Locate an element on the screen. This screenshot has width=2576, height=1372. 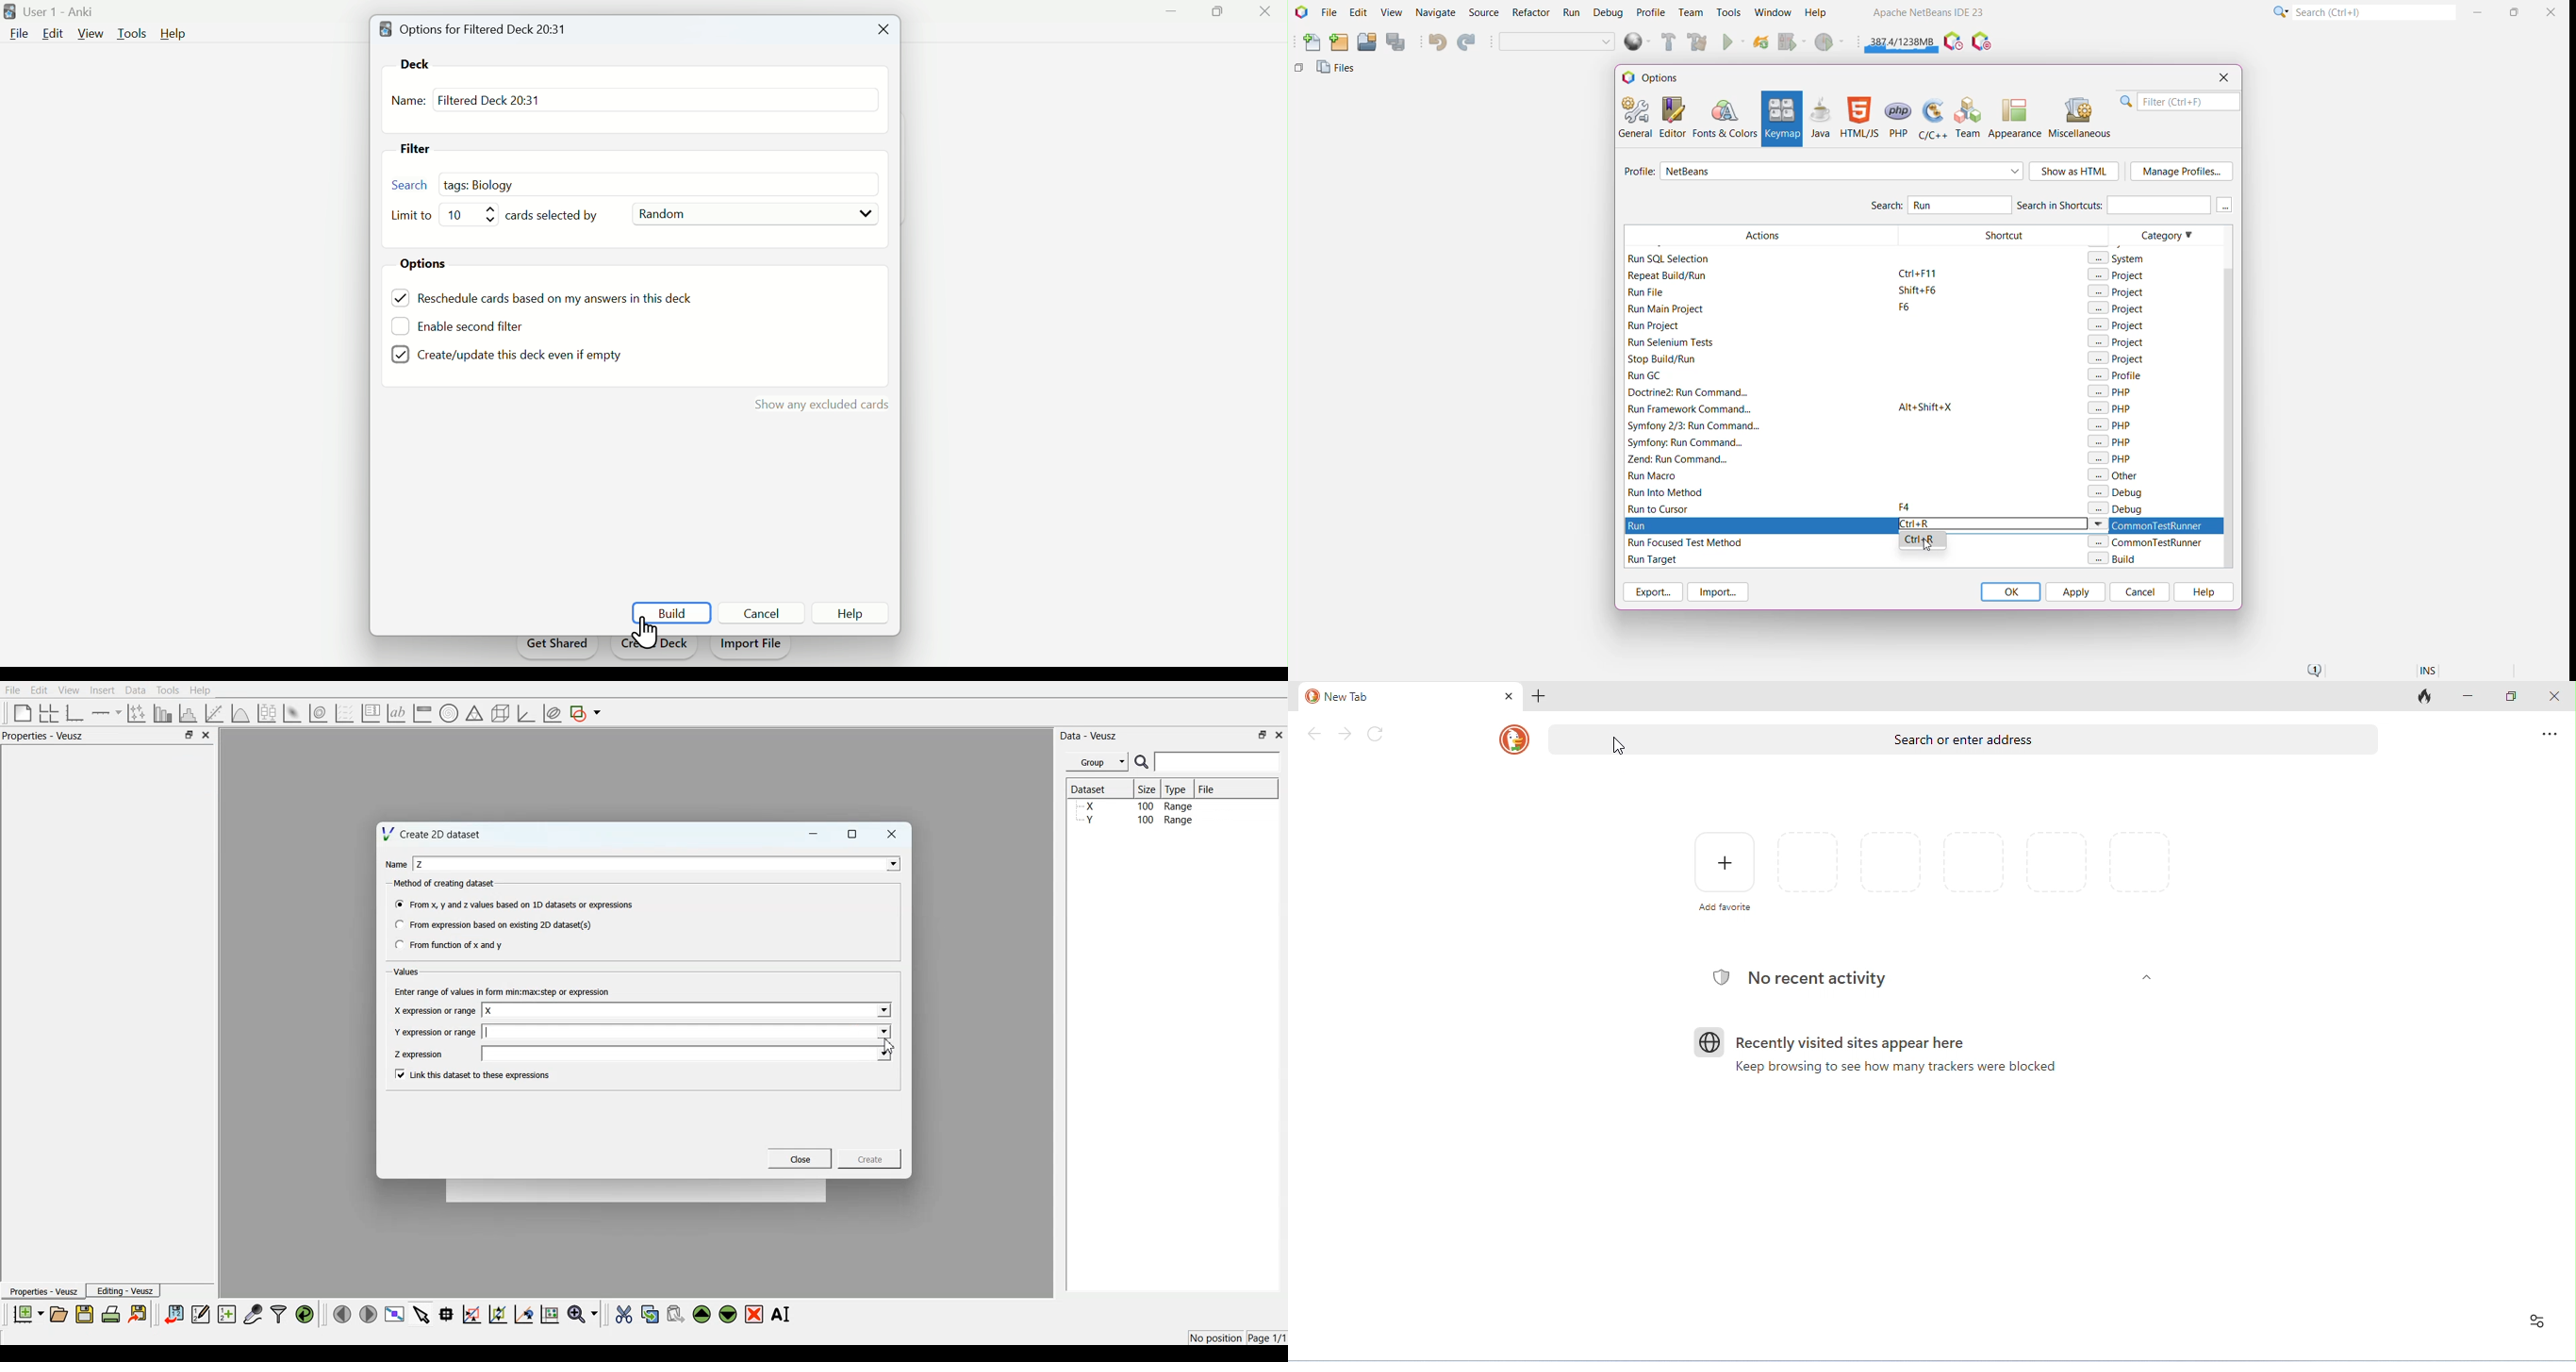
Options is located at coordinates (429, 265).